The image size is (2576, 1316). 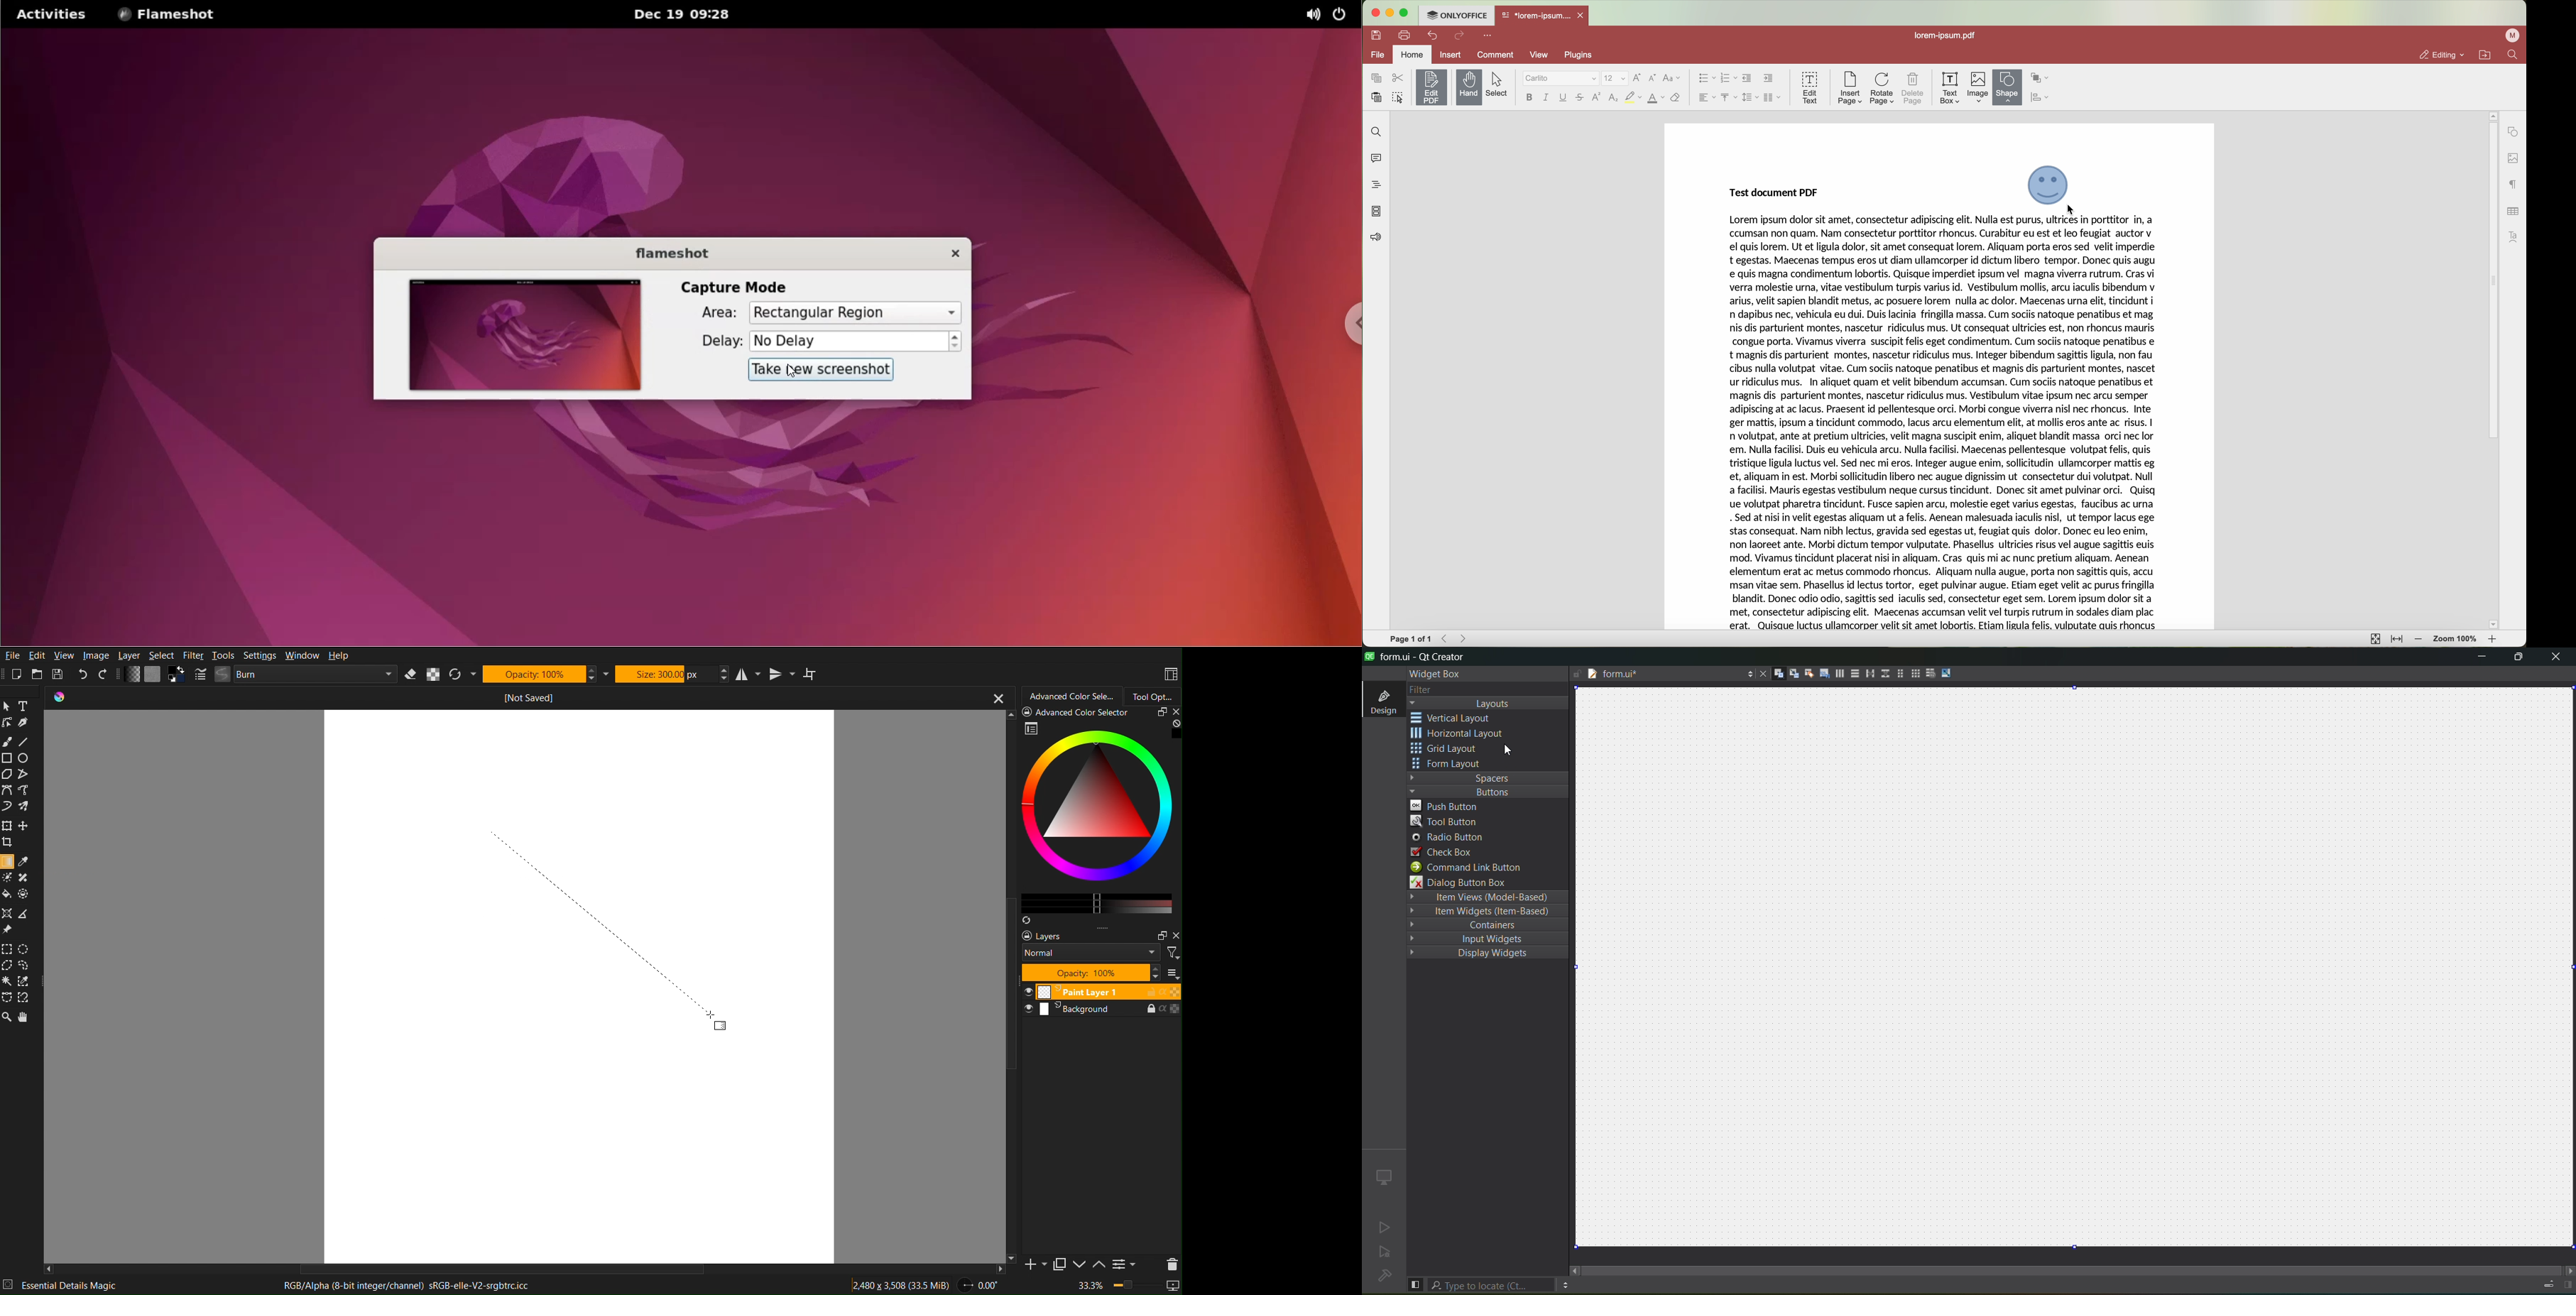 What do you see at coordinates (153, 676) in the screenshot?
I see `Color Settings` at bounding box center [153, 676].